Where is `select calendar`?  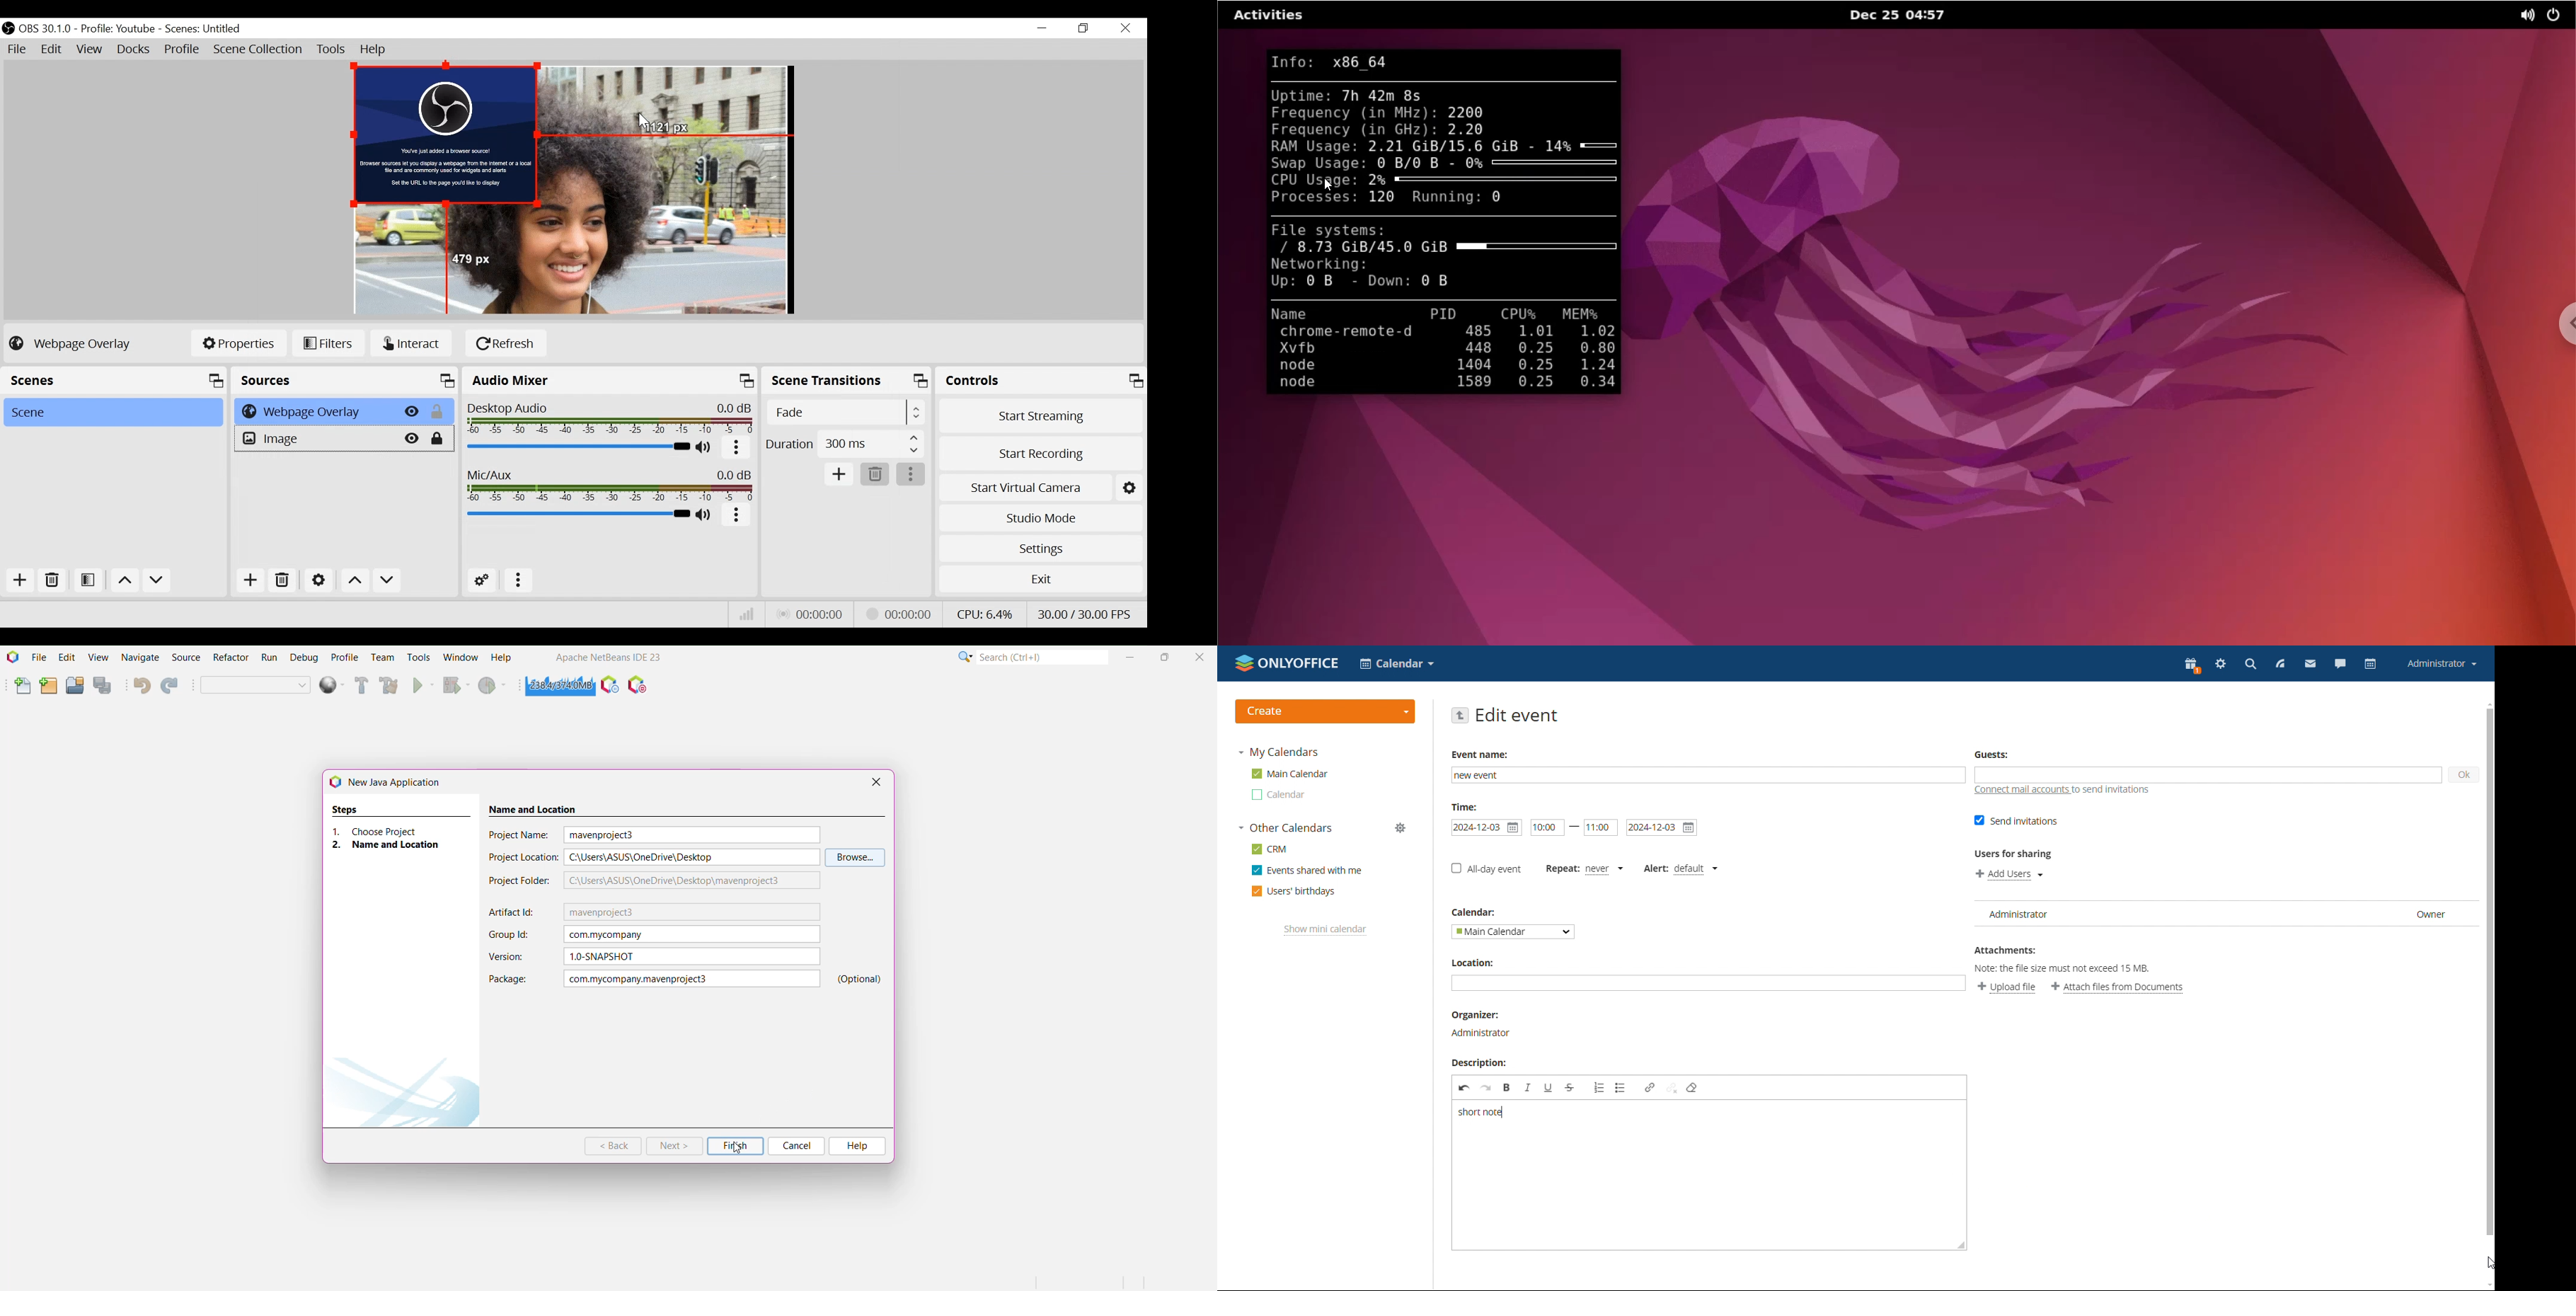
select calendar is located at coordinates (1512, 932).